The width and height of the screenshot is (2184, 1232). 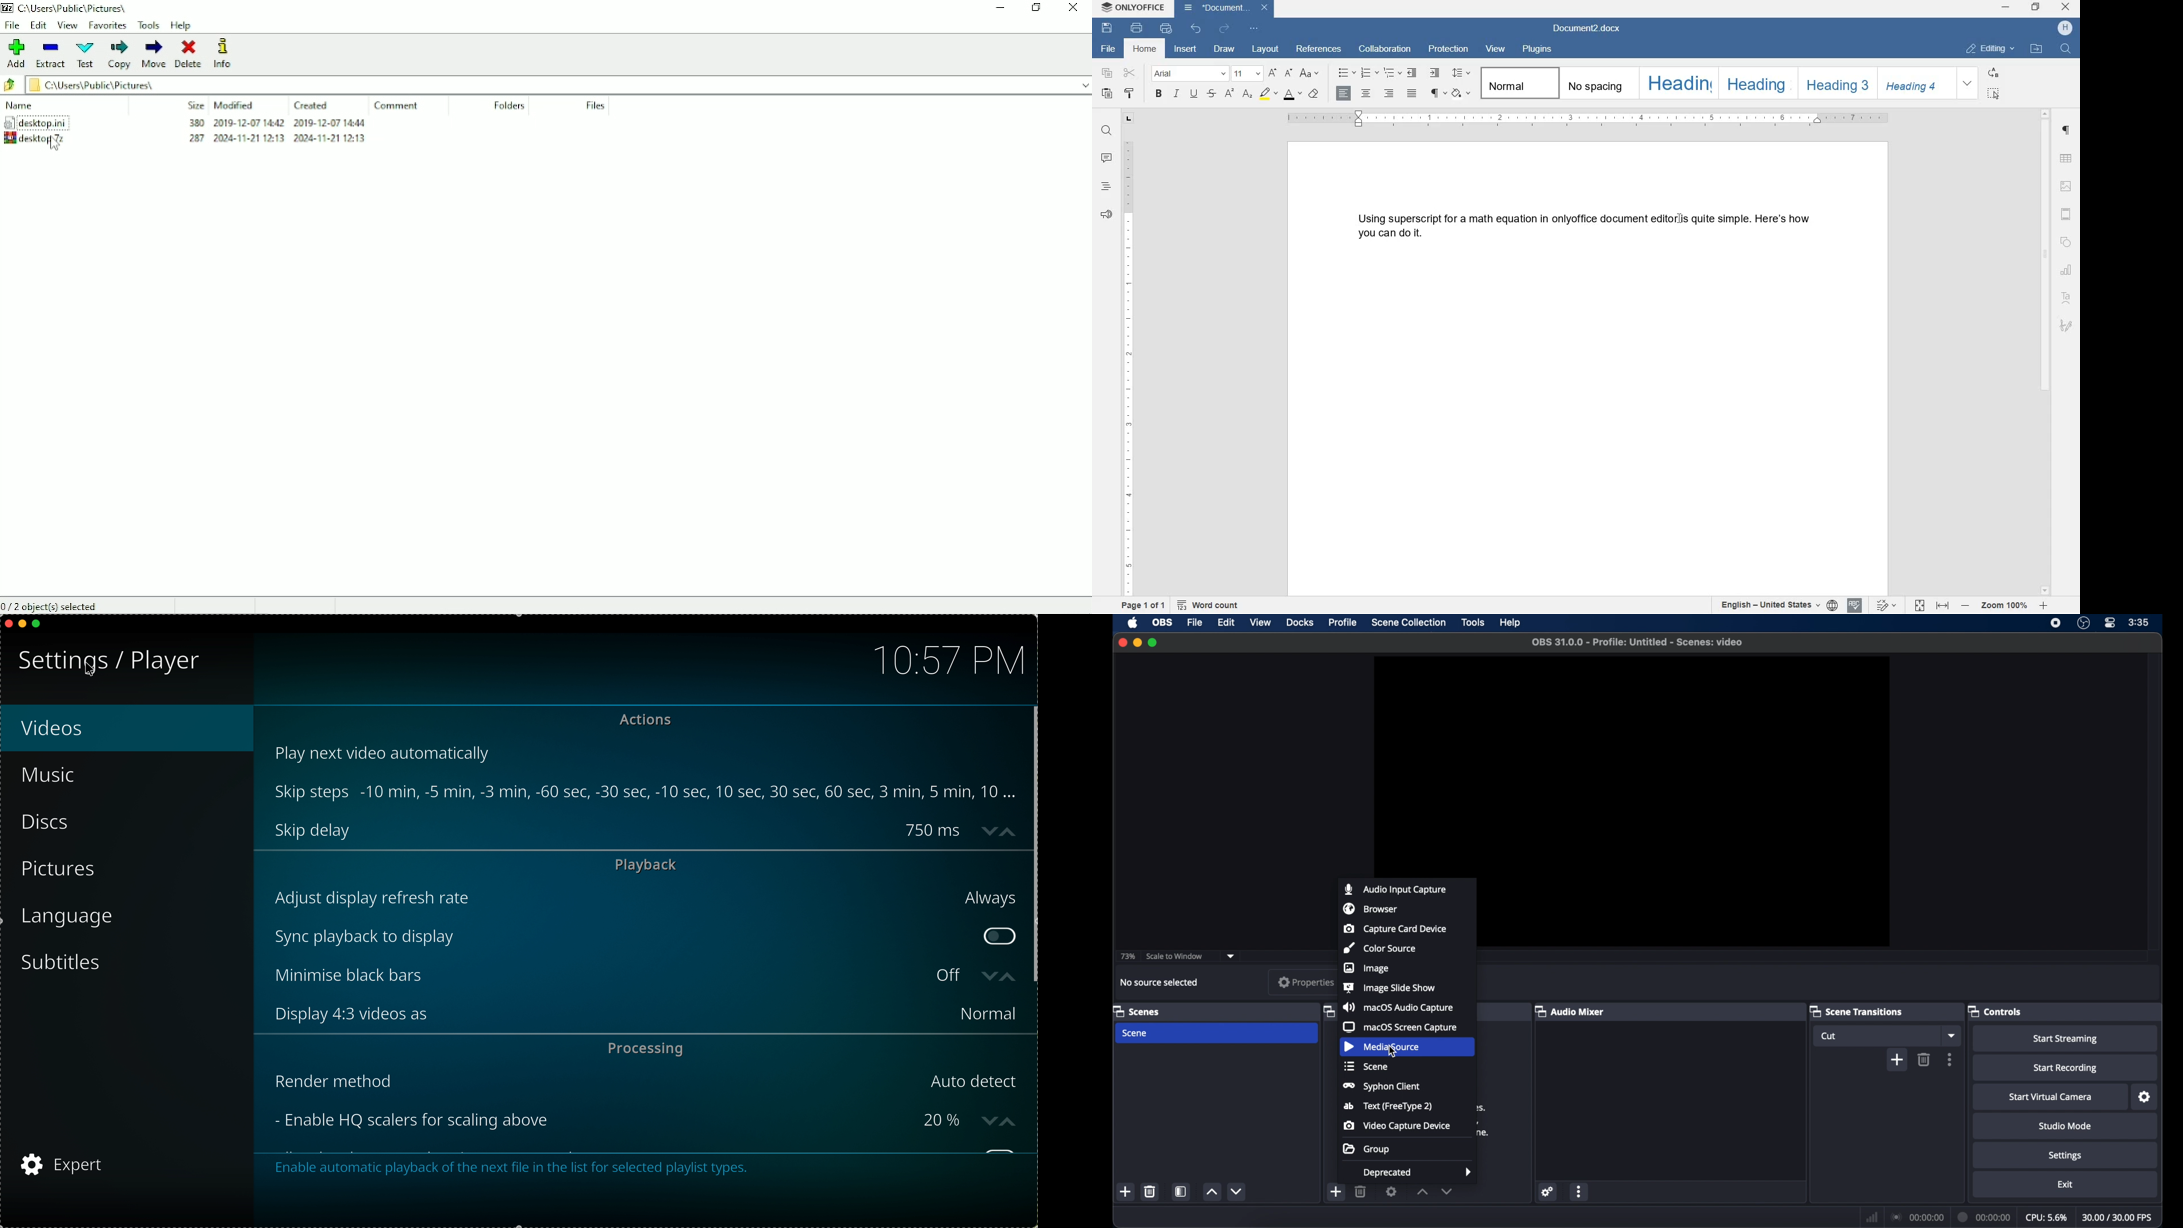 I want to click on file, so click(x=1195, y=622).